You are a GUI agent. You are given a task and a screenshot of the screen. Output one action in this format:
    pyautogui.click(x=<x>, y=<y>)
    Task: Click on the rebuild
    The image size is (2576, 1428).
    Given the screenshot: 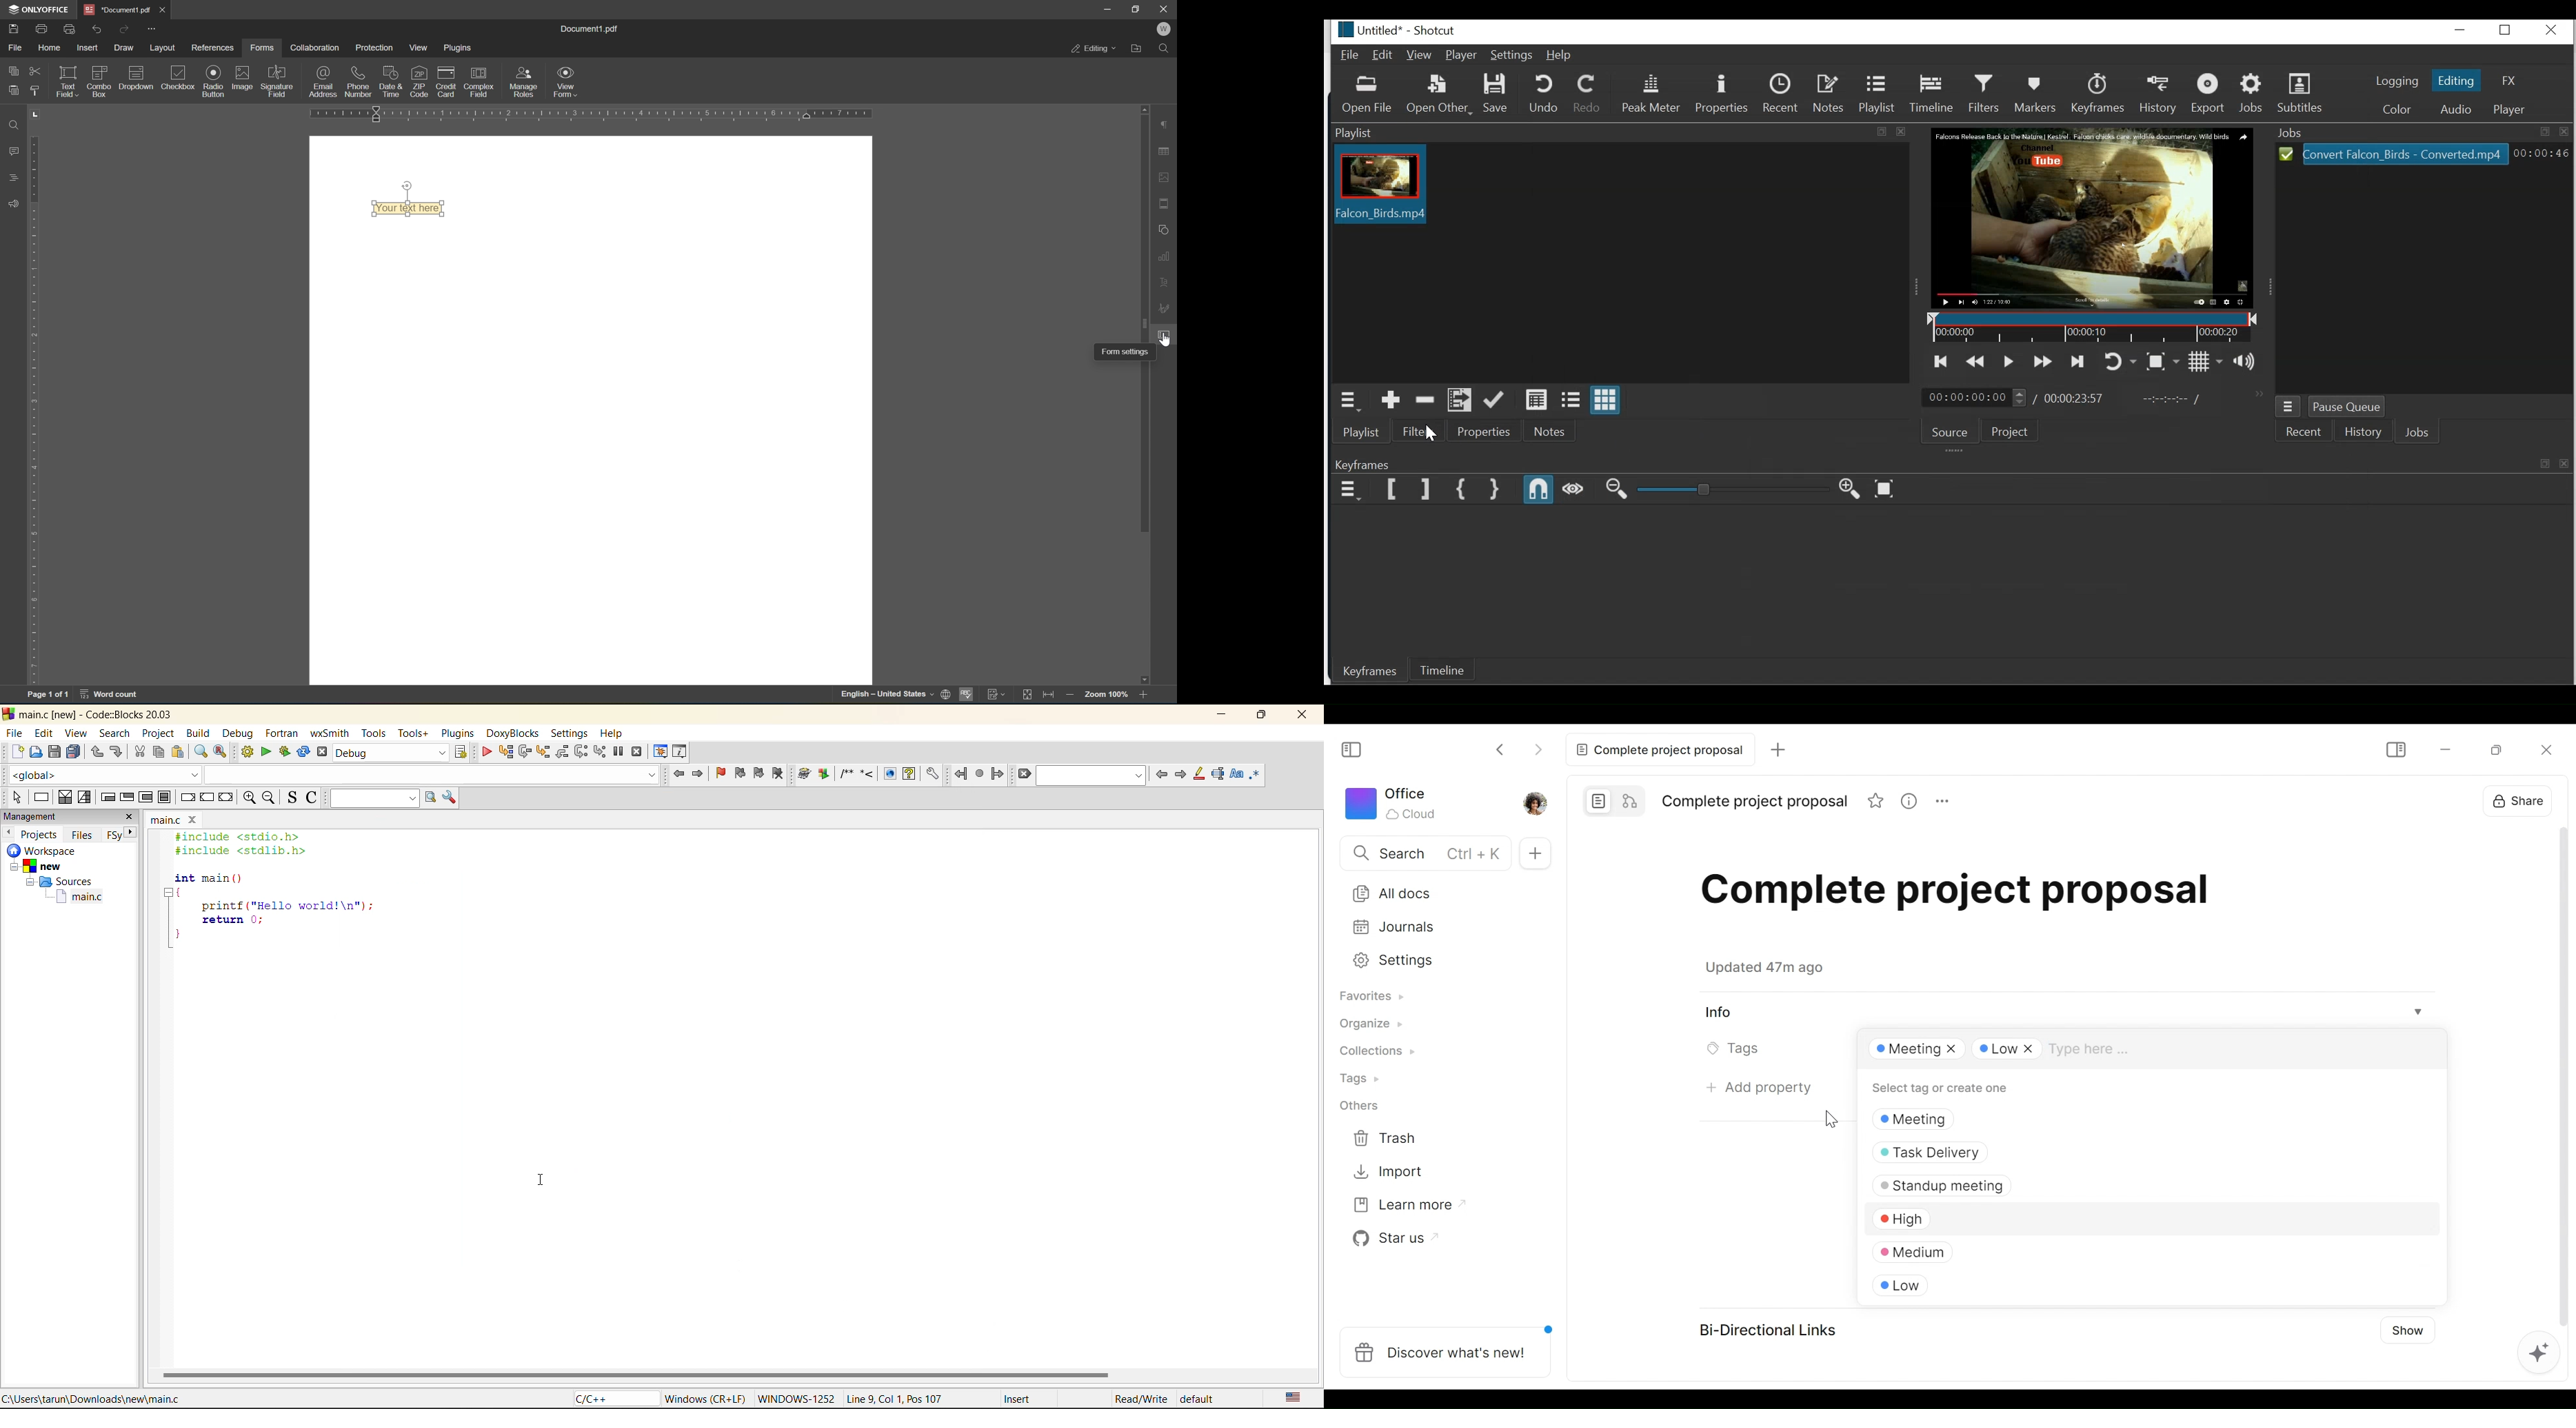 What is the action you would take?
    pyautogui.click(x=305, y=751)
    